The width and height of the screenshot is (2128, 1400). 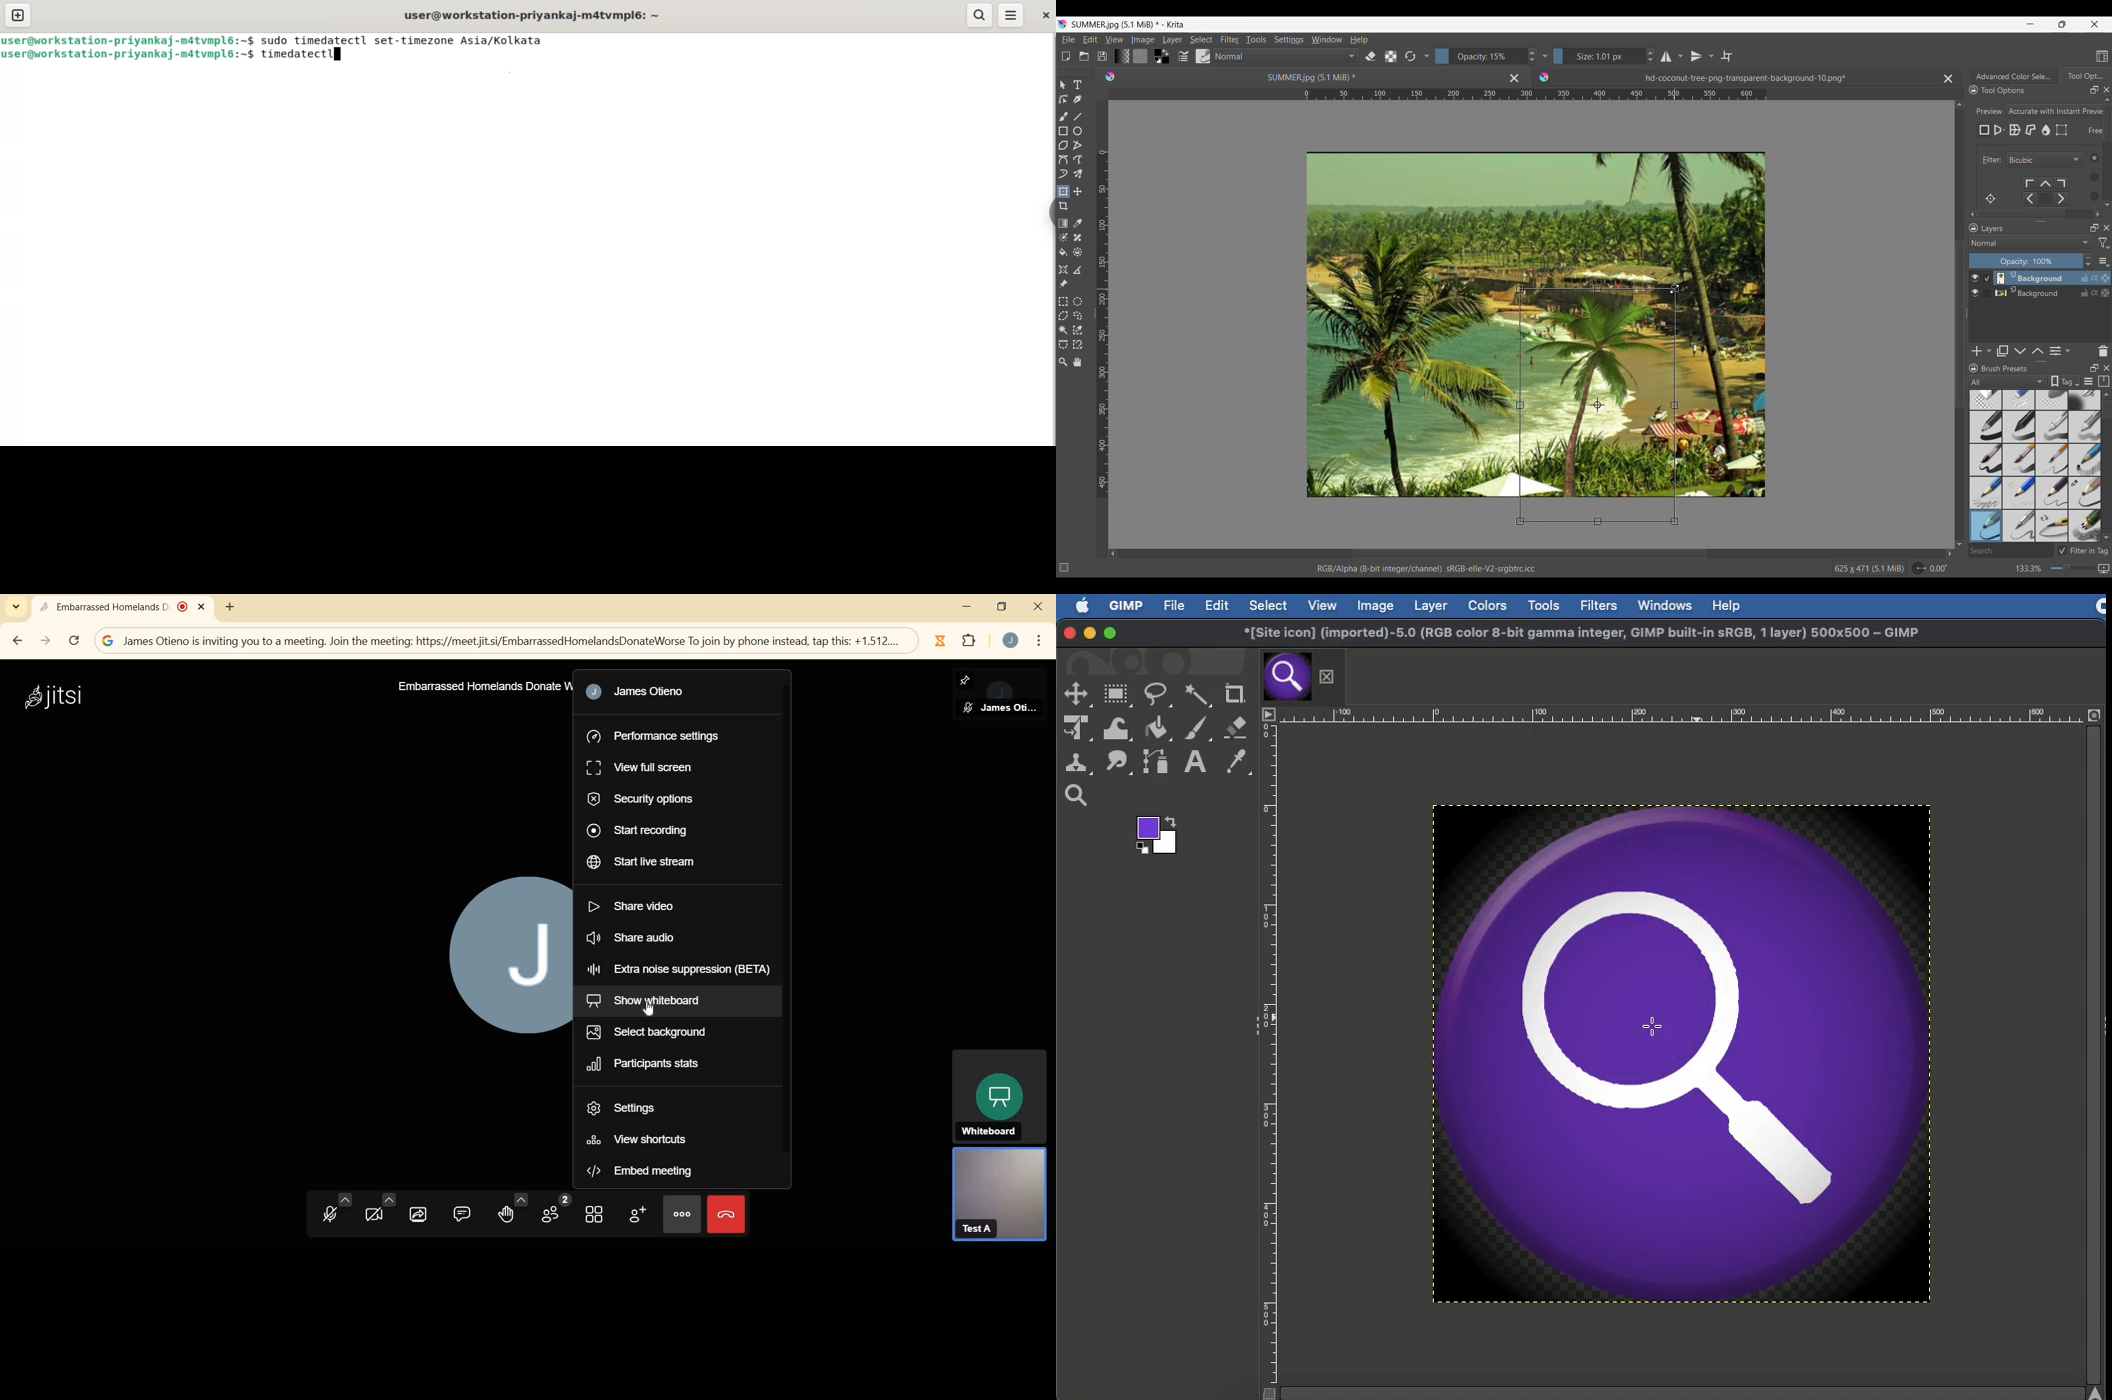 I want to click on pencil 1-sketch, so click(x=2085, y=460).